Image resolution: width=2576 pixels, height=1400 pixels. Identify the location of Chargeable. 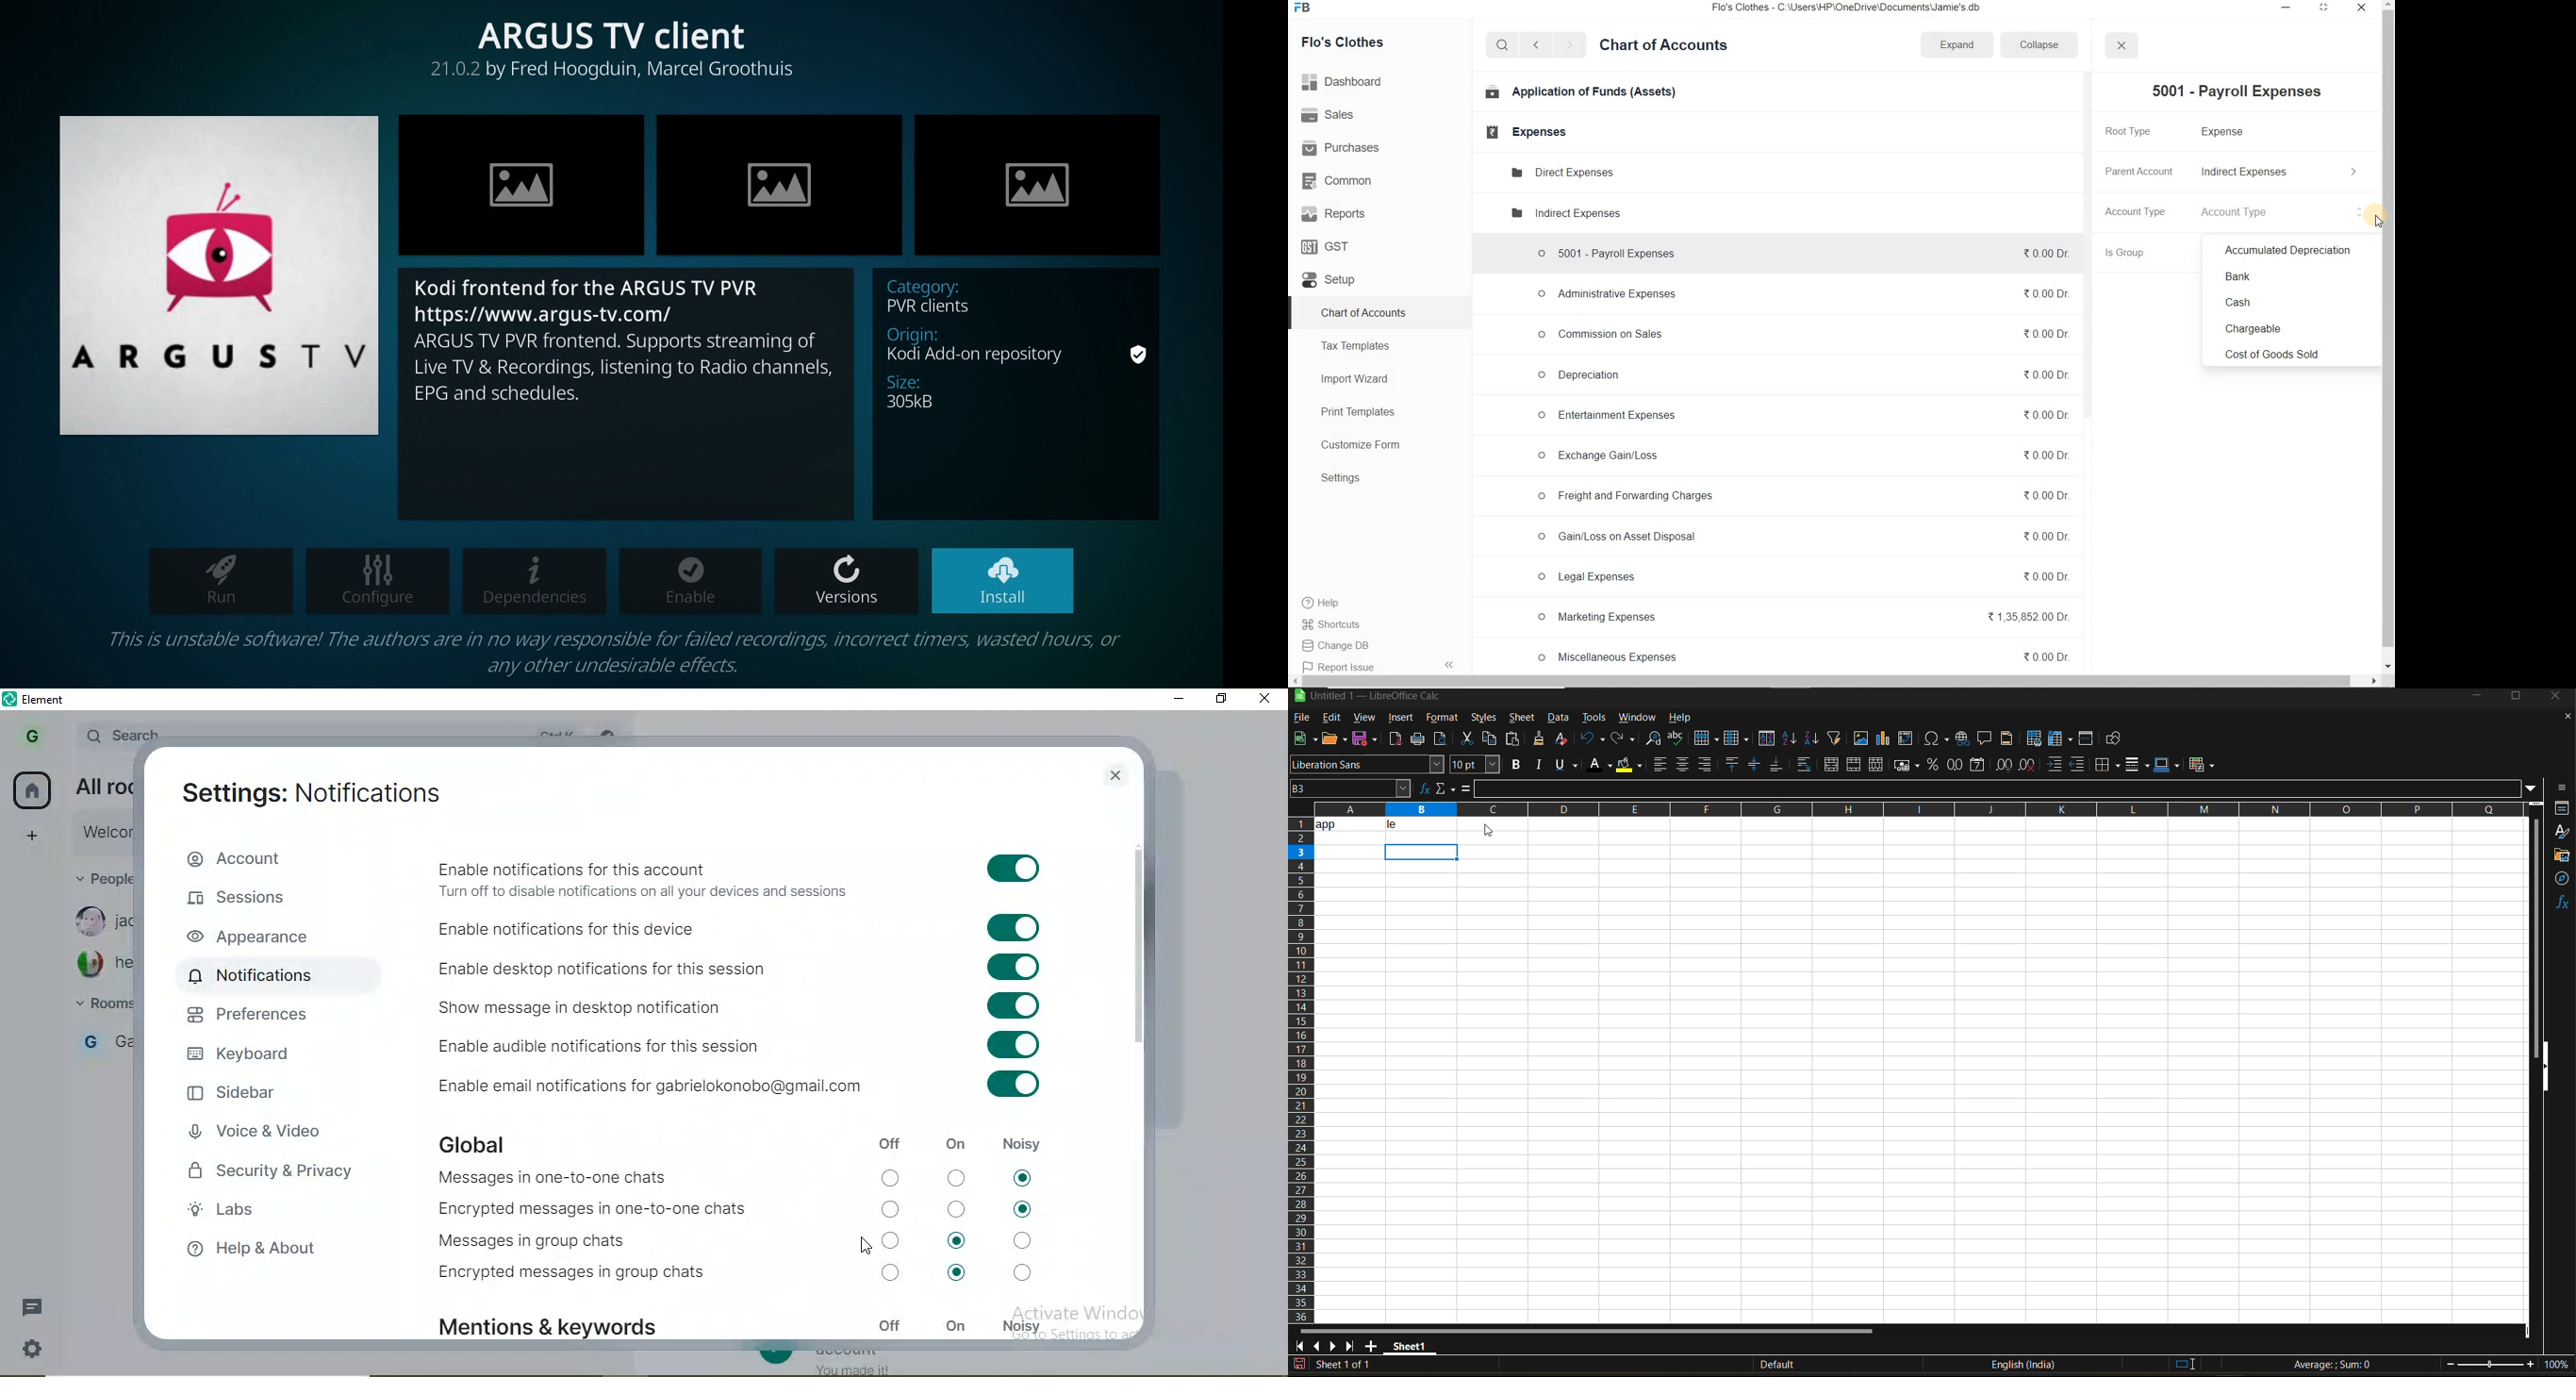
(2257, 330).